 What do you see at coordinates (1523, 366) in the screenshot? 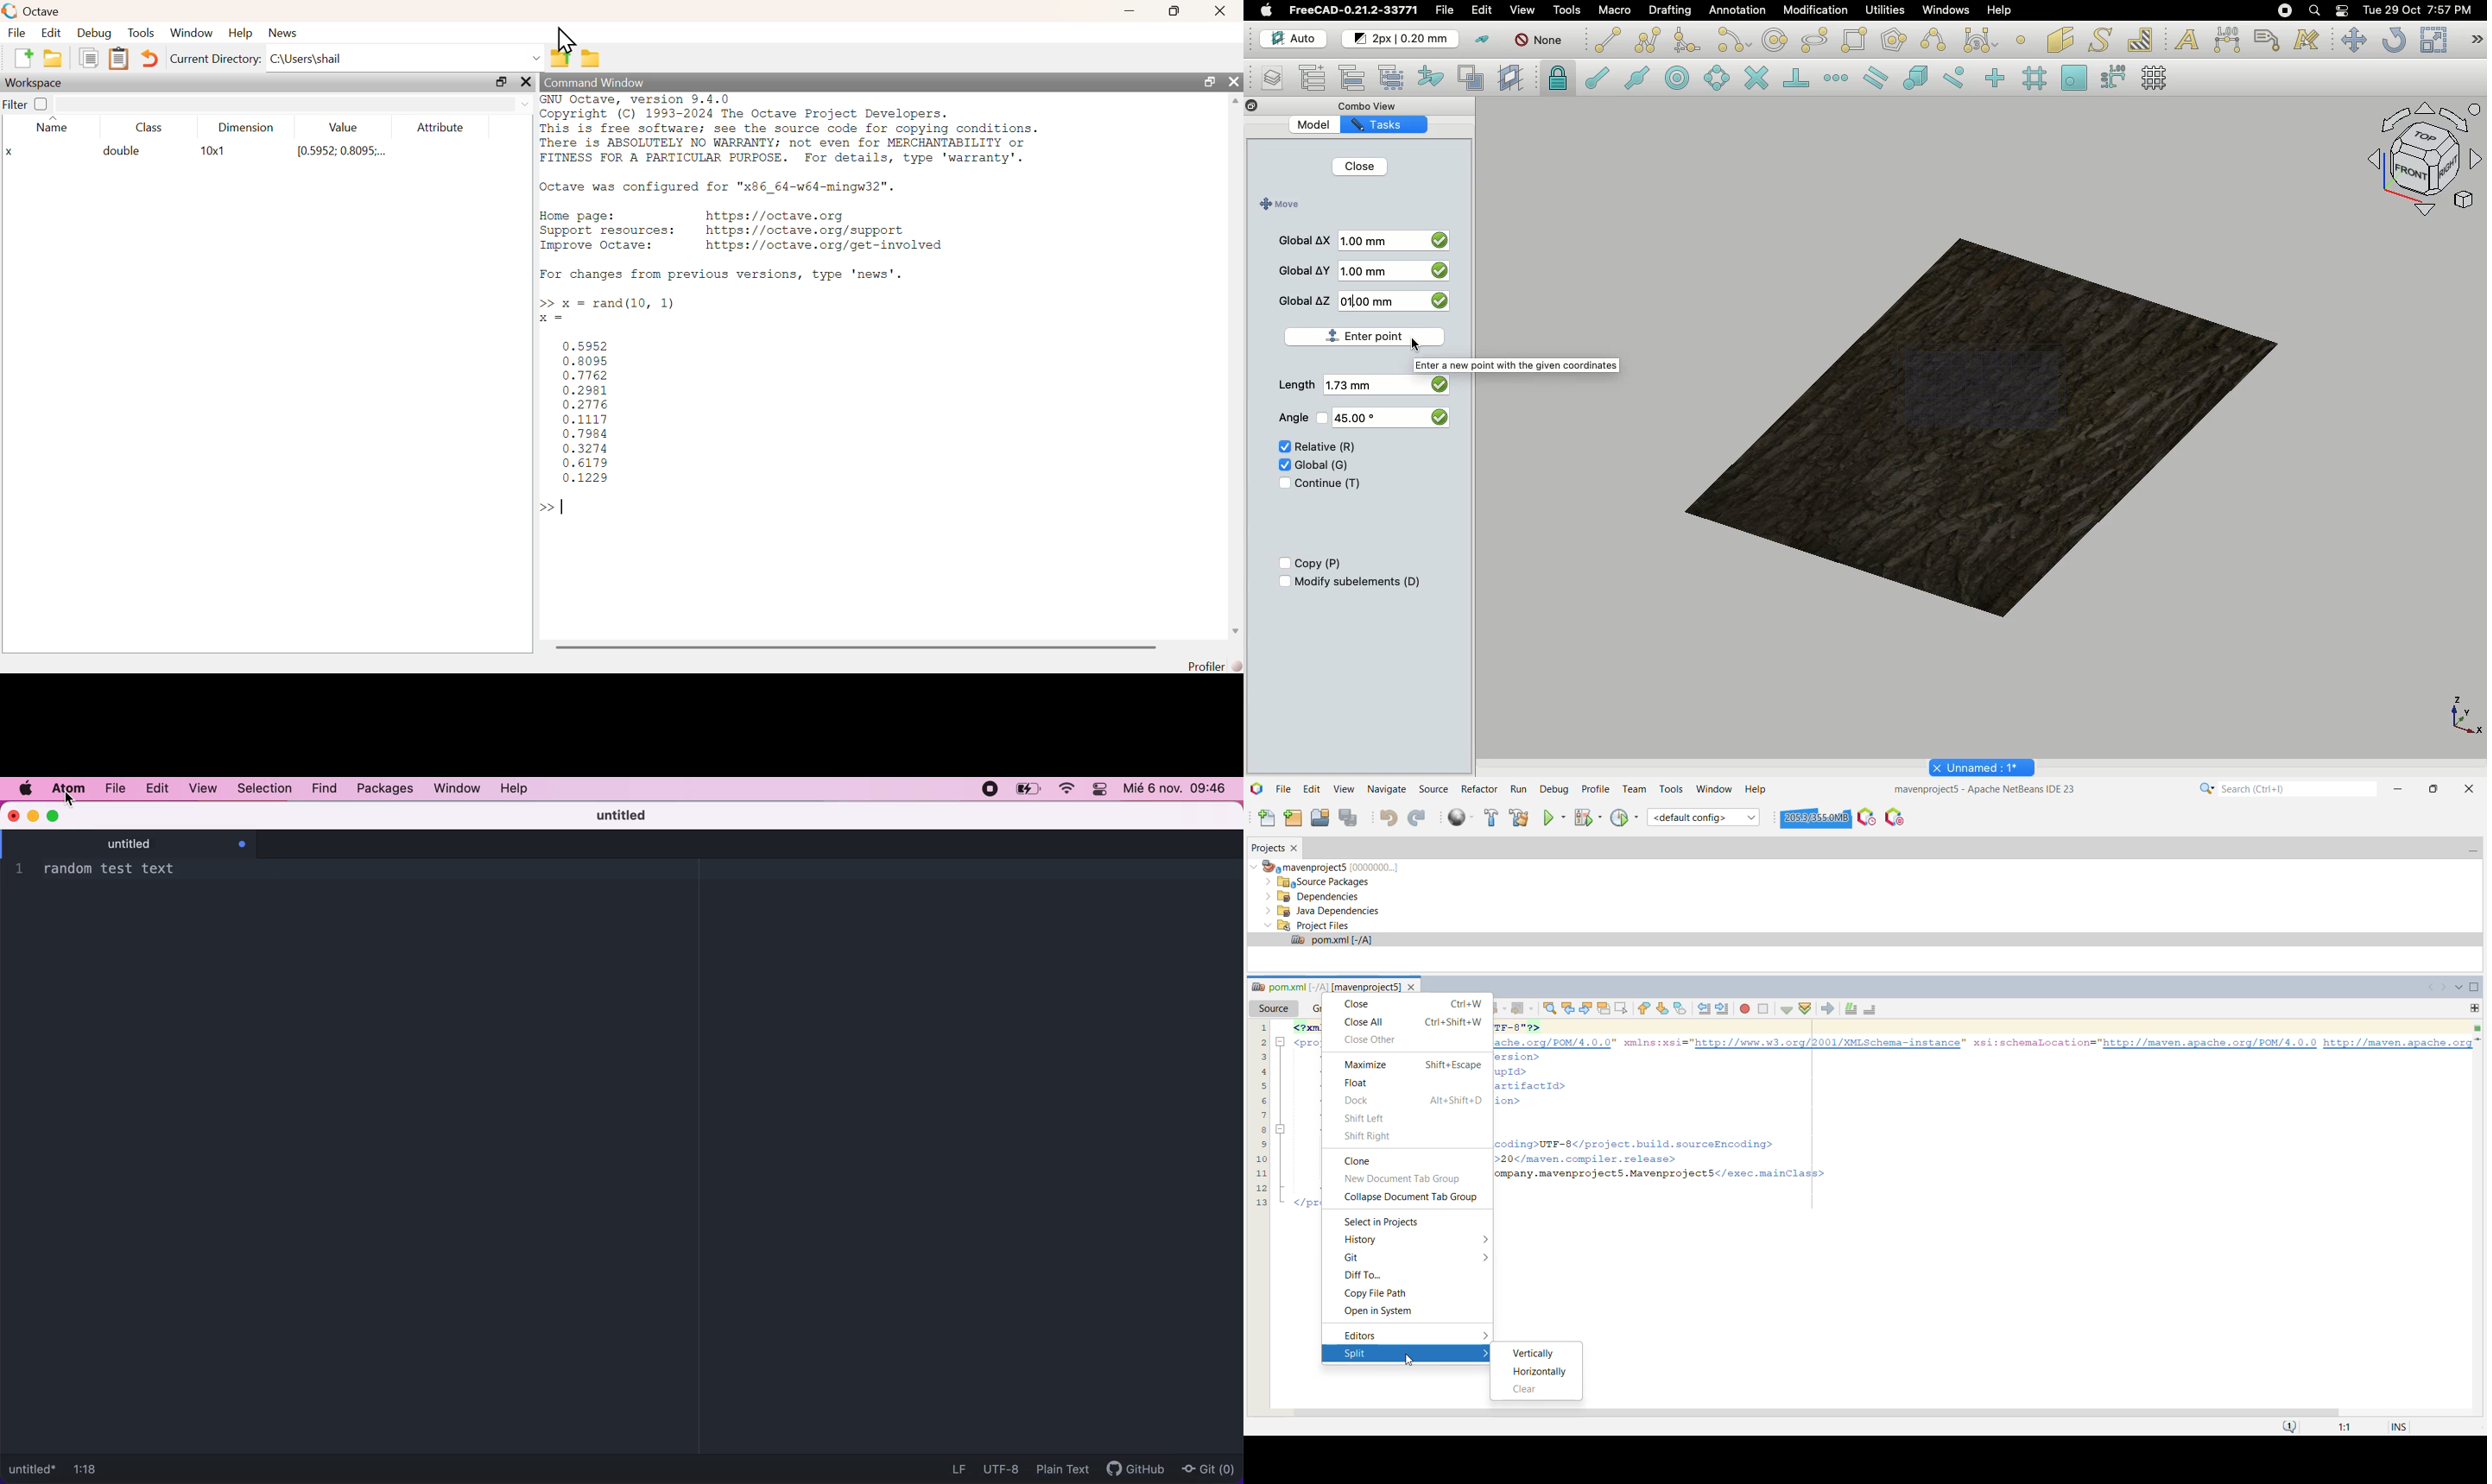
I see `Enter a new point with the given coordinates ` at bounding box center [1523, 366].